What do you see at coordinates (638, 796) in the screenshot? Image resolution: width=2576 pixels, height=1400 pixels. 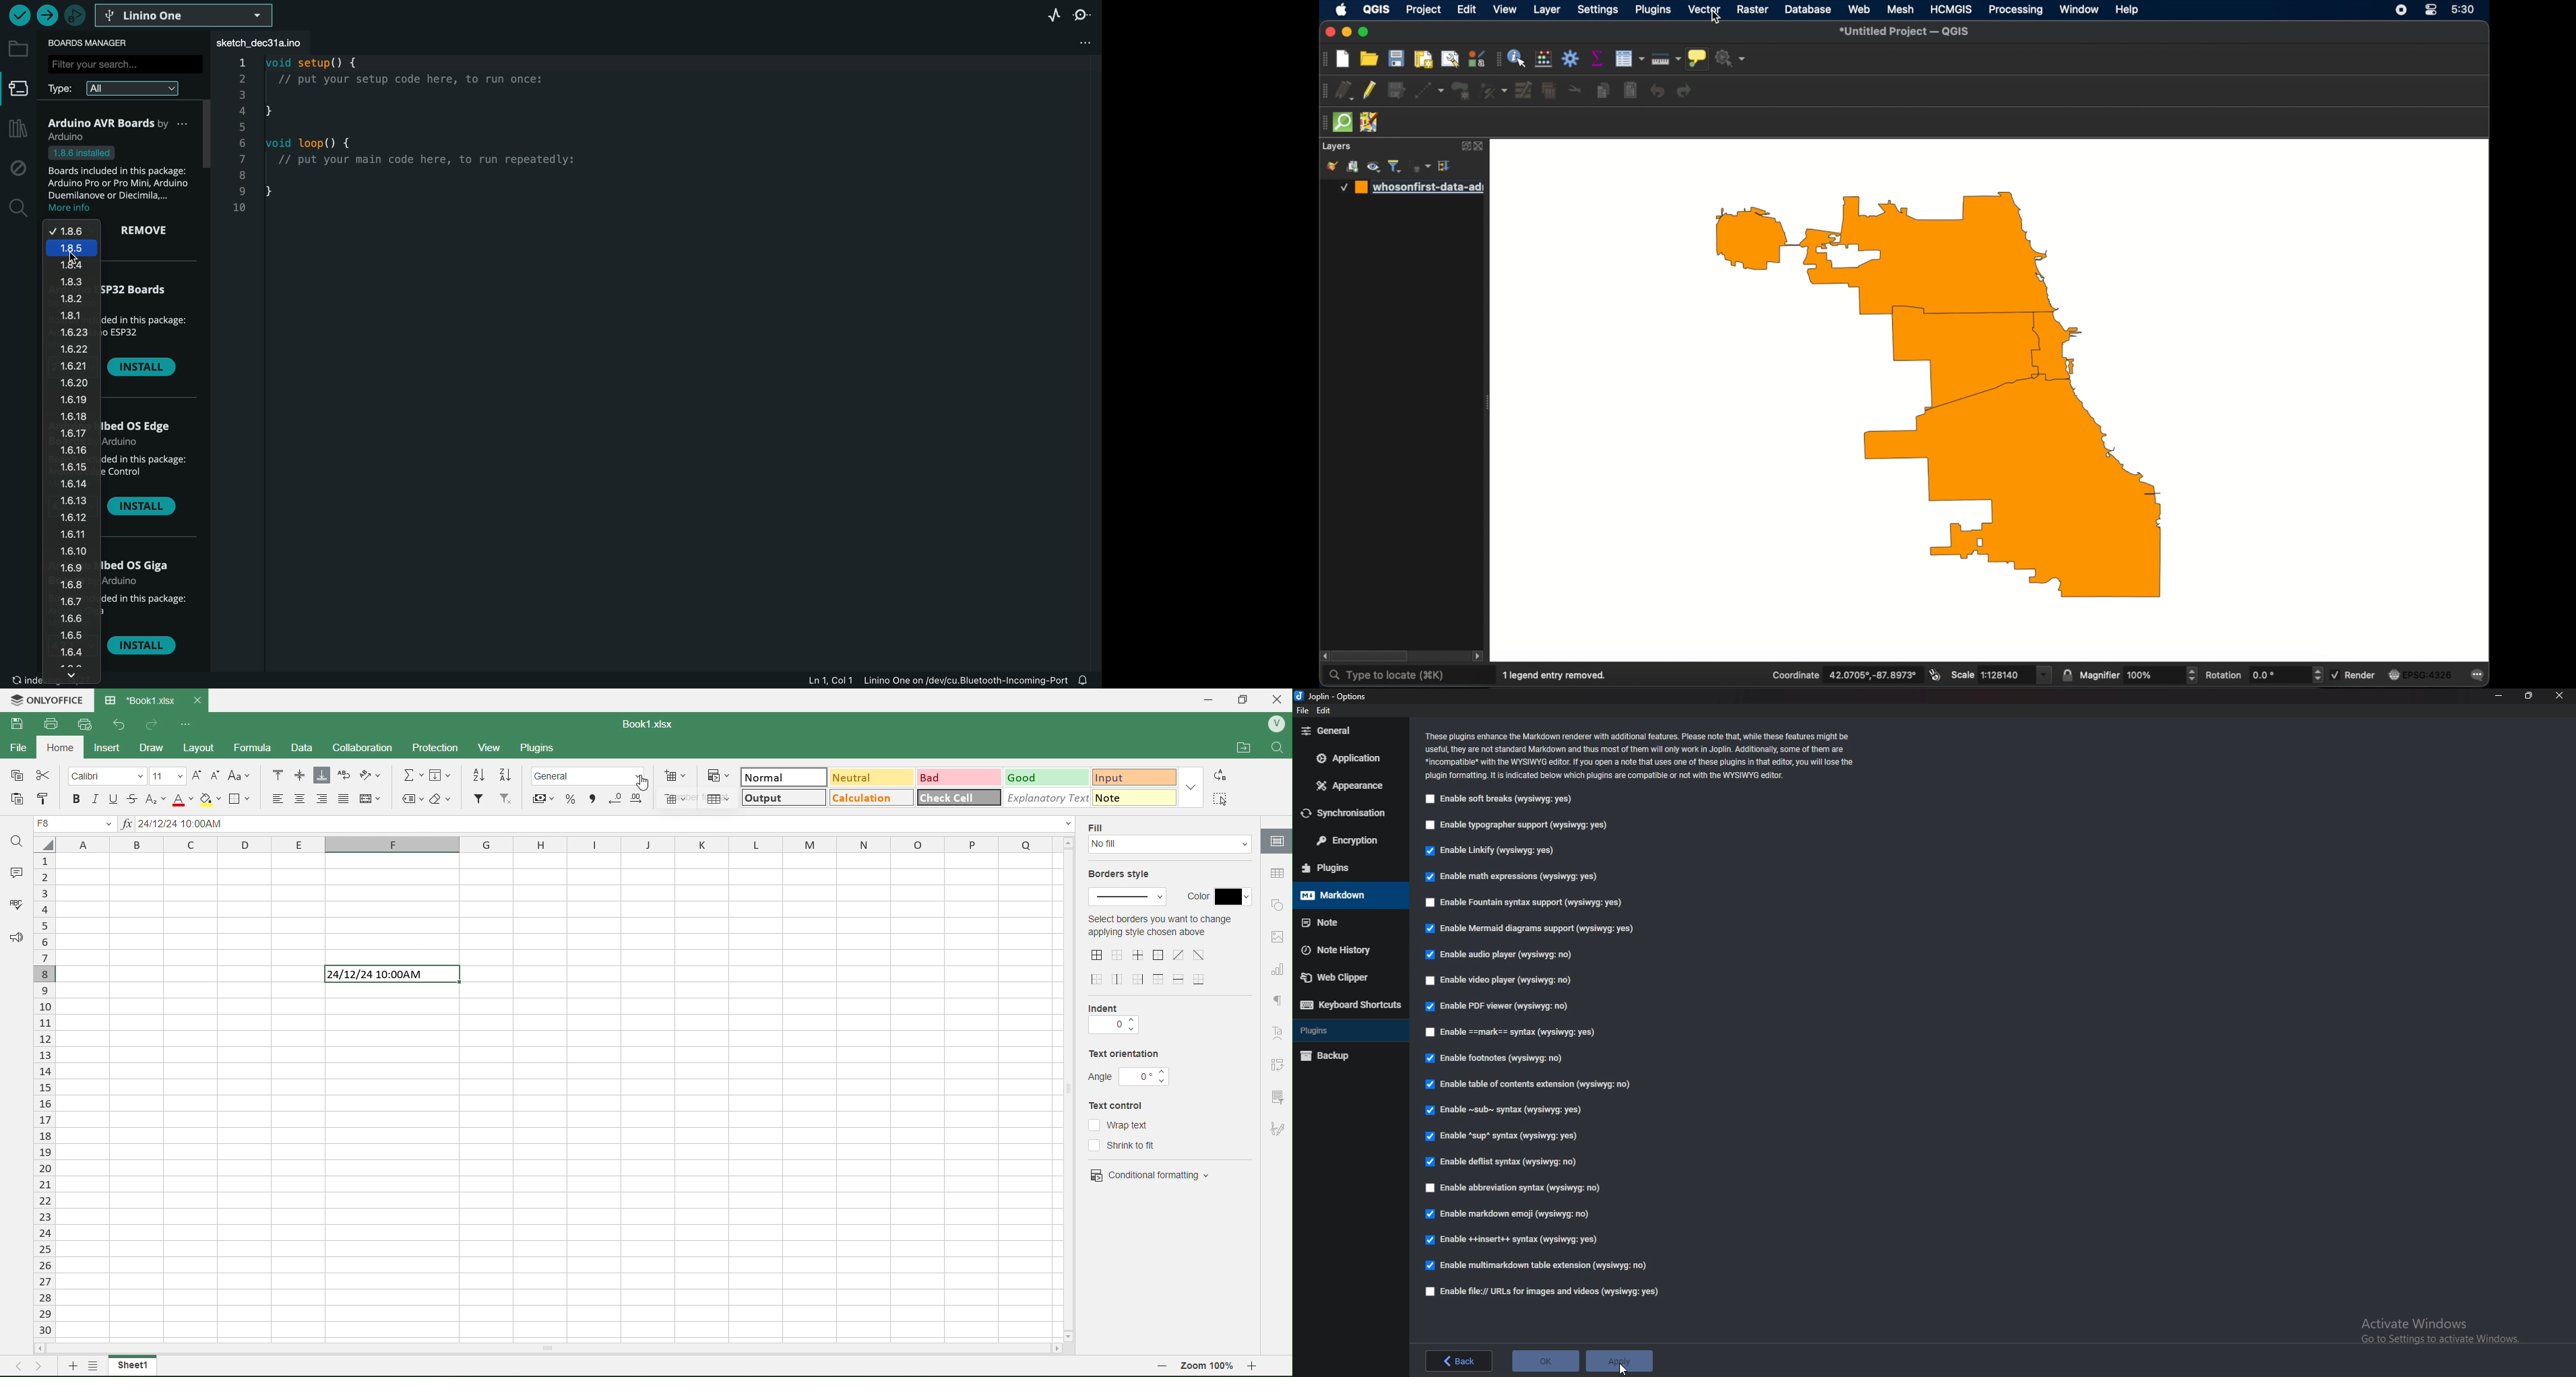 I see `Increase Decimal` at bounding box center [638, 796].